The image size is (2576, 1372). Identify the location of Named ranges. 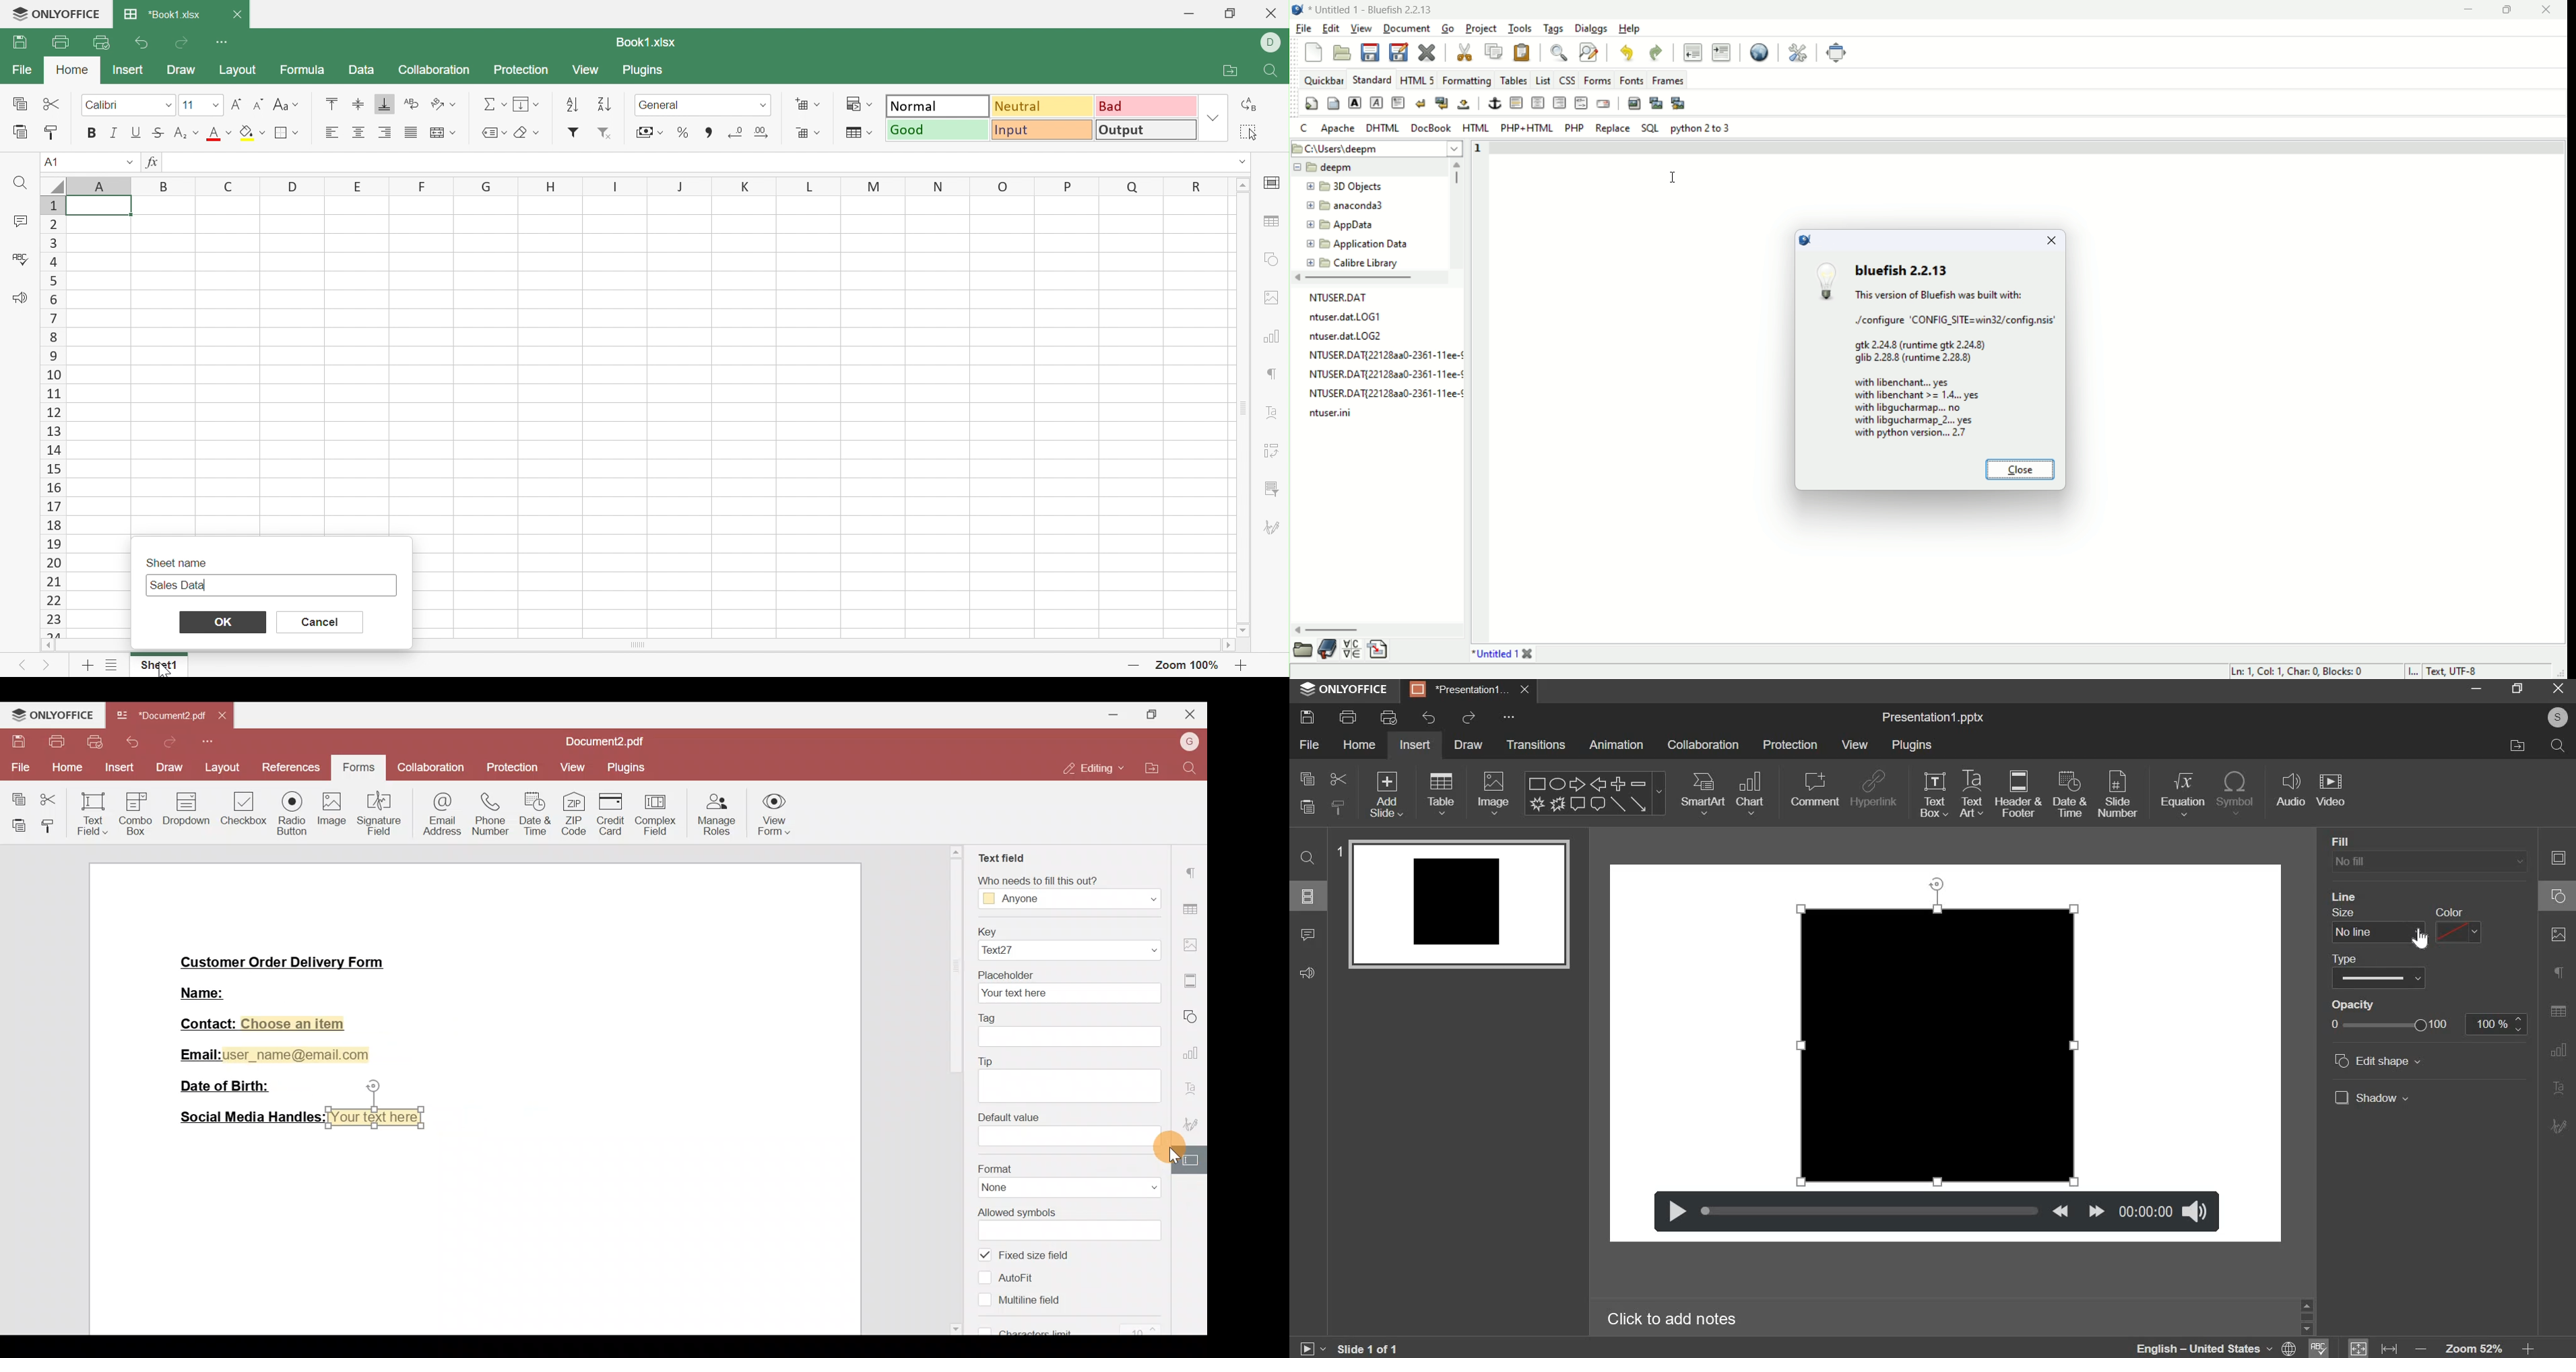
(495, 132).